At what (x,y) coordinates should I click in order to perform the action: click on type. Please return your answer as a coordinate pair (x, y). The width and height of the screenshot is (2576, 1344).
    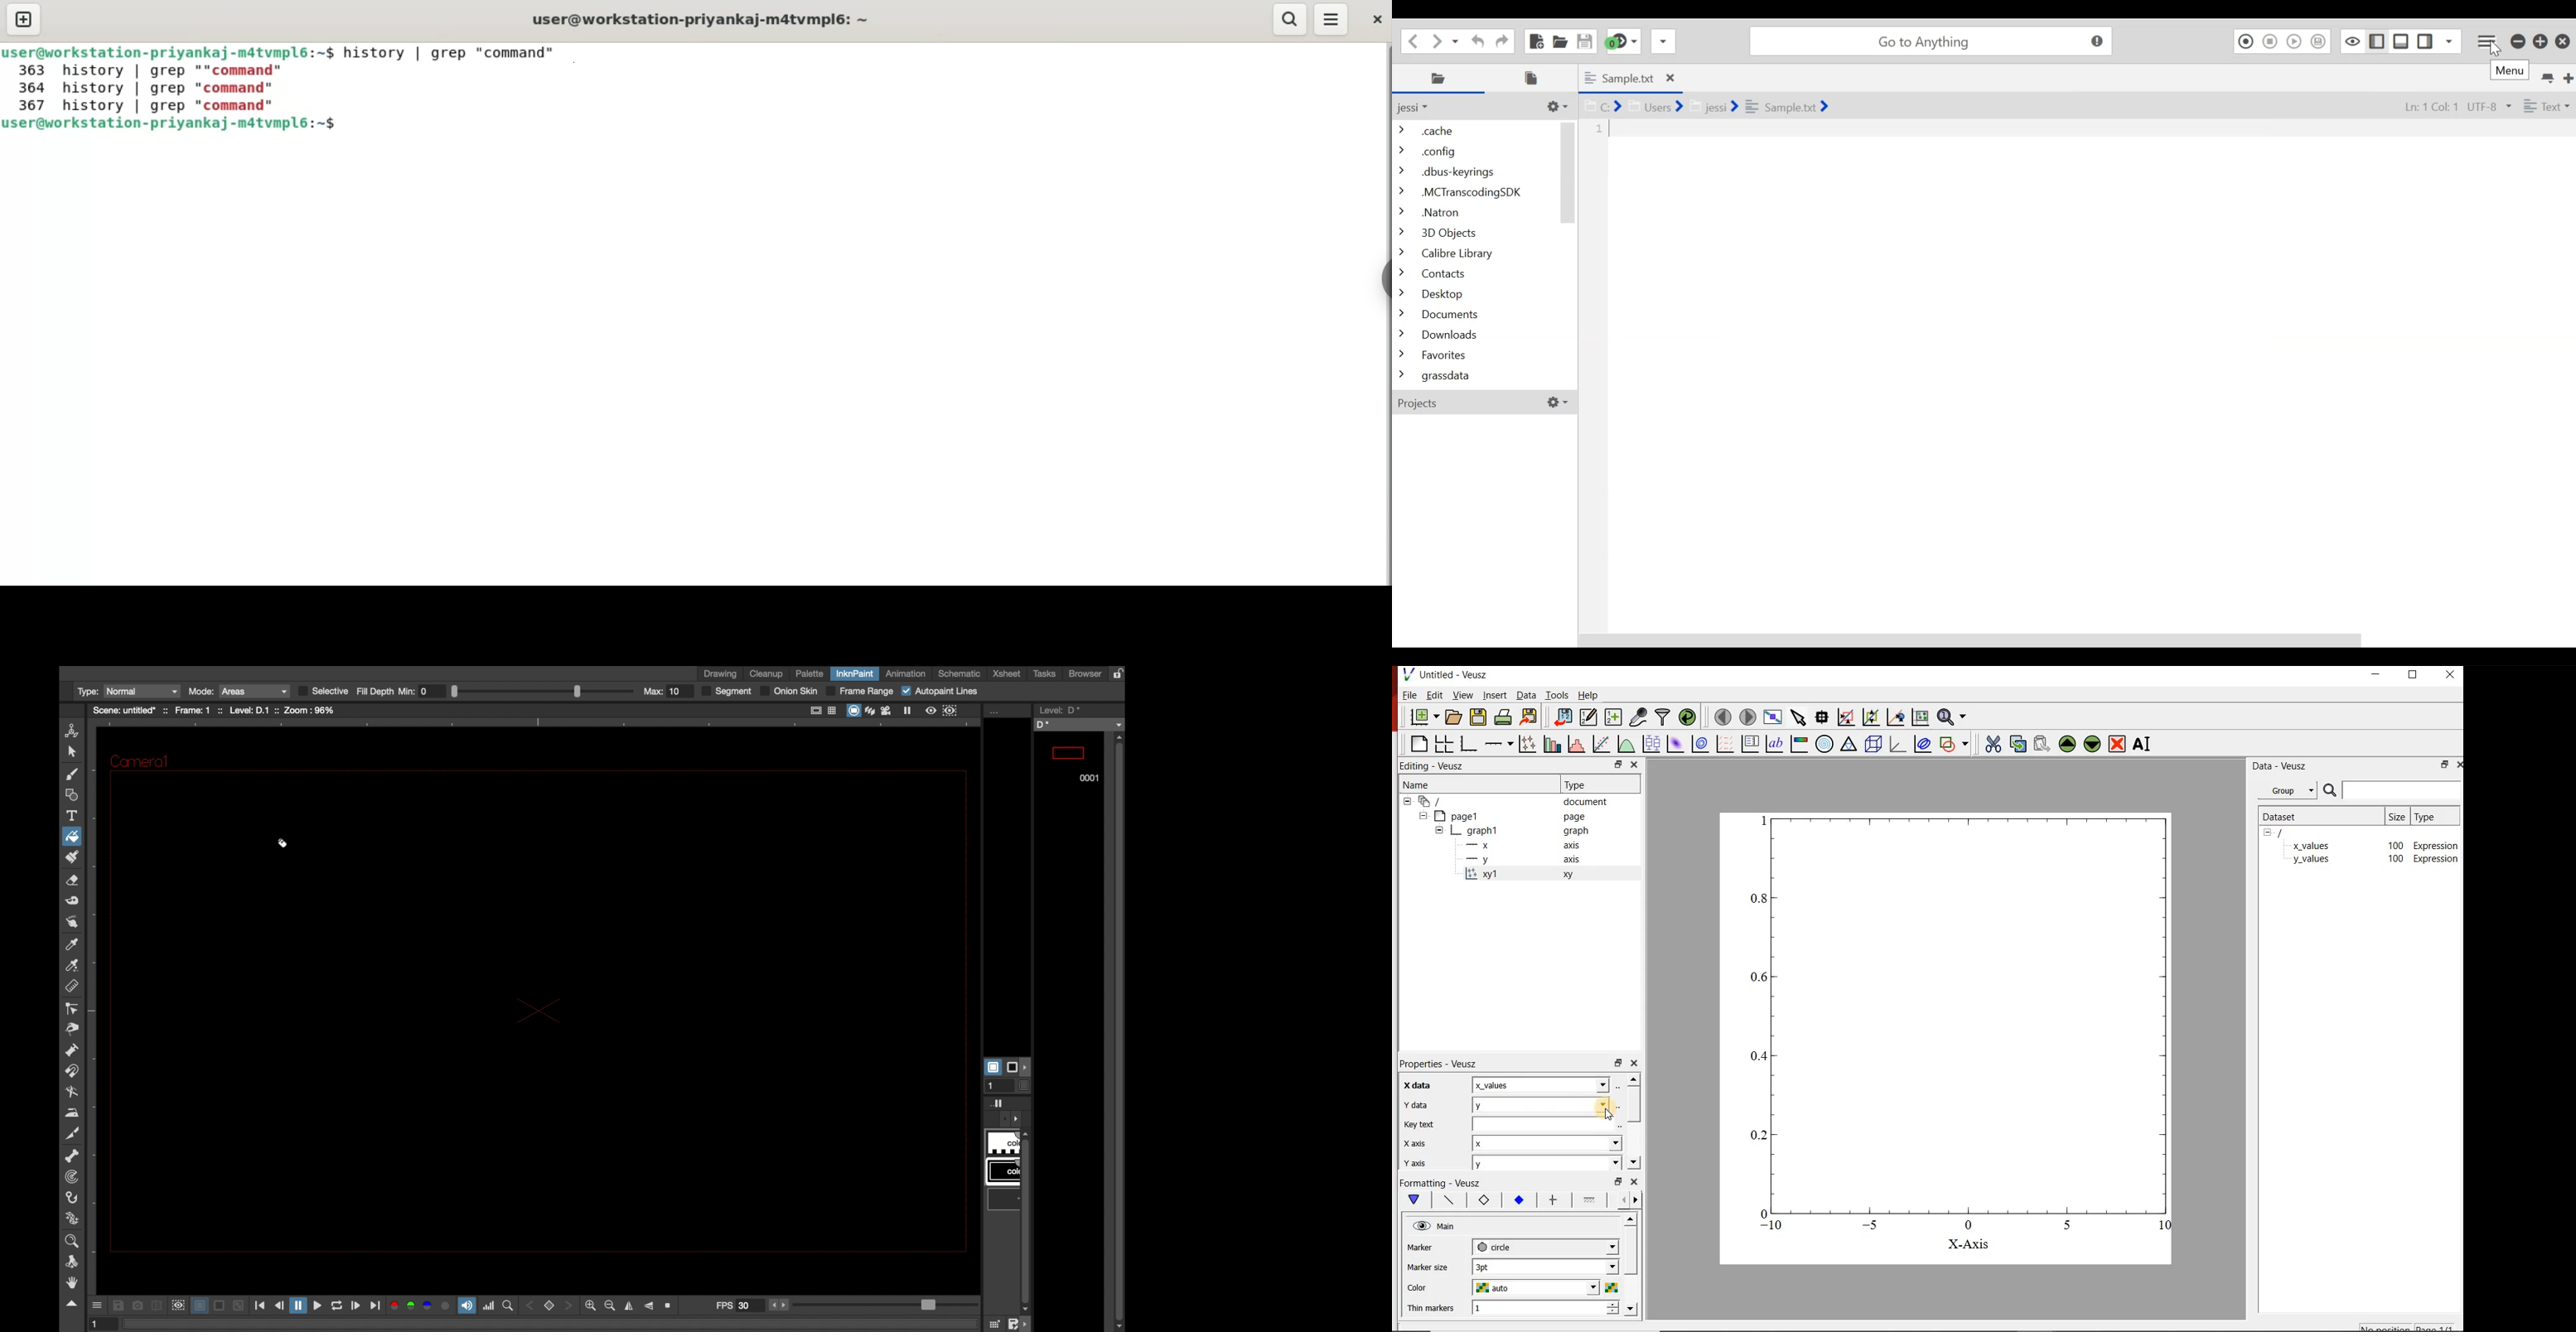
    Looking at the image, I should click on (2434, 817).